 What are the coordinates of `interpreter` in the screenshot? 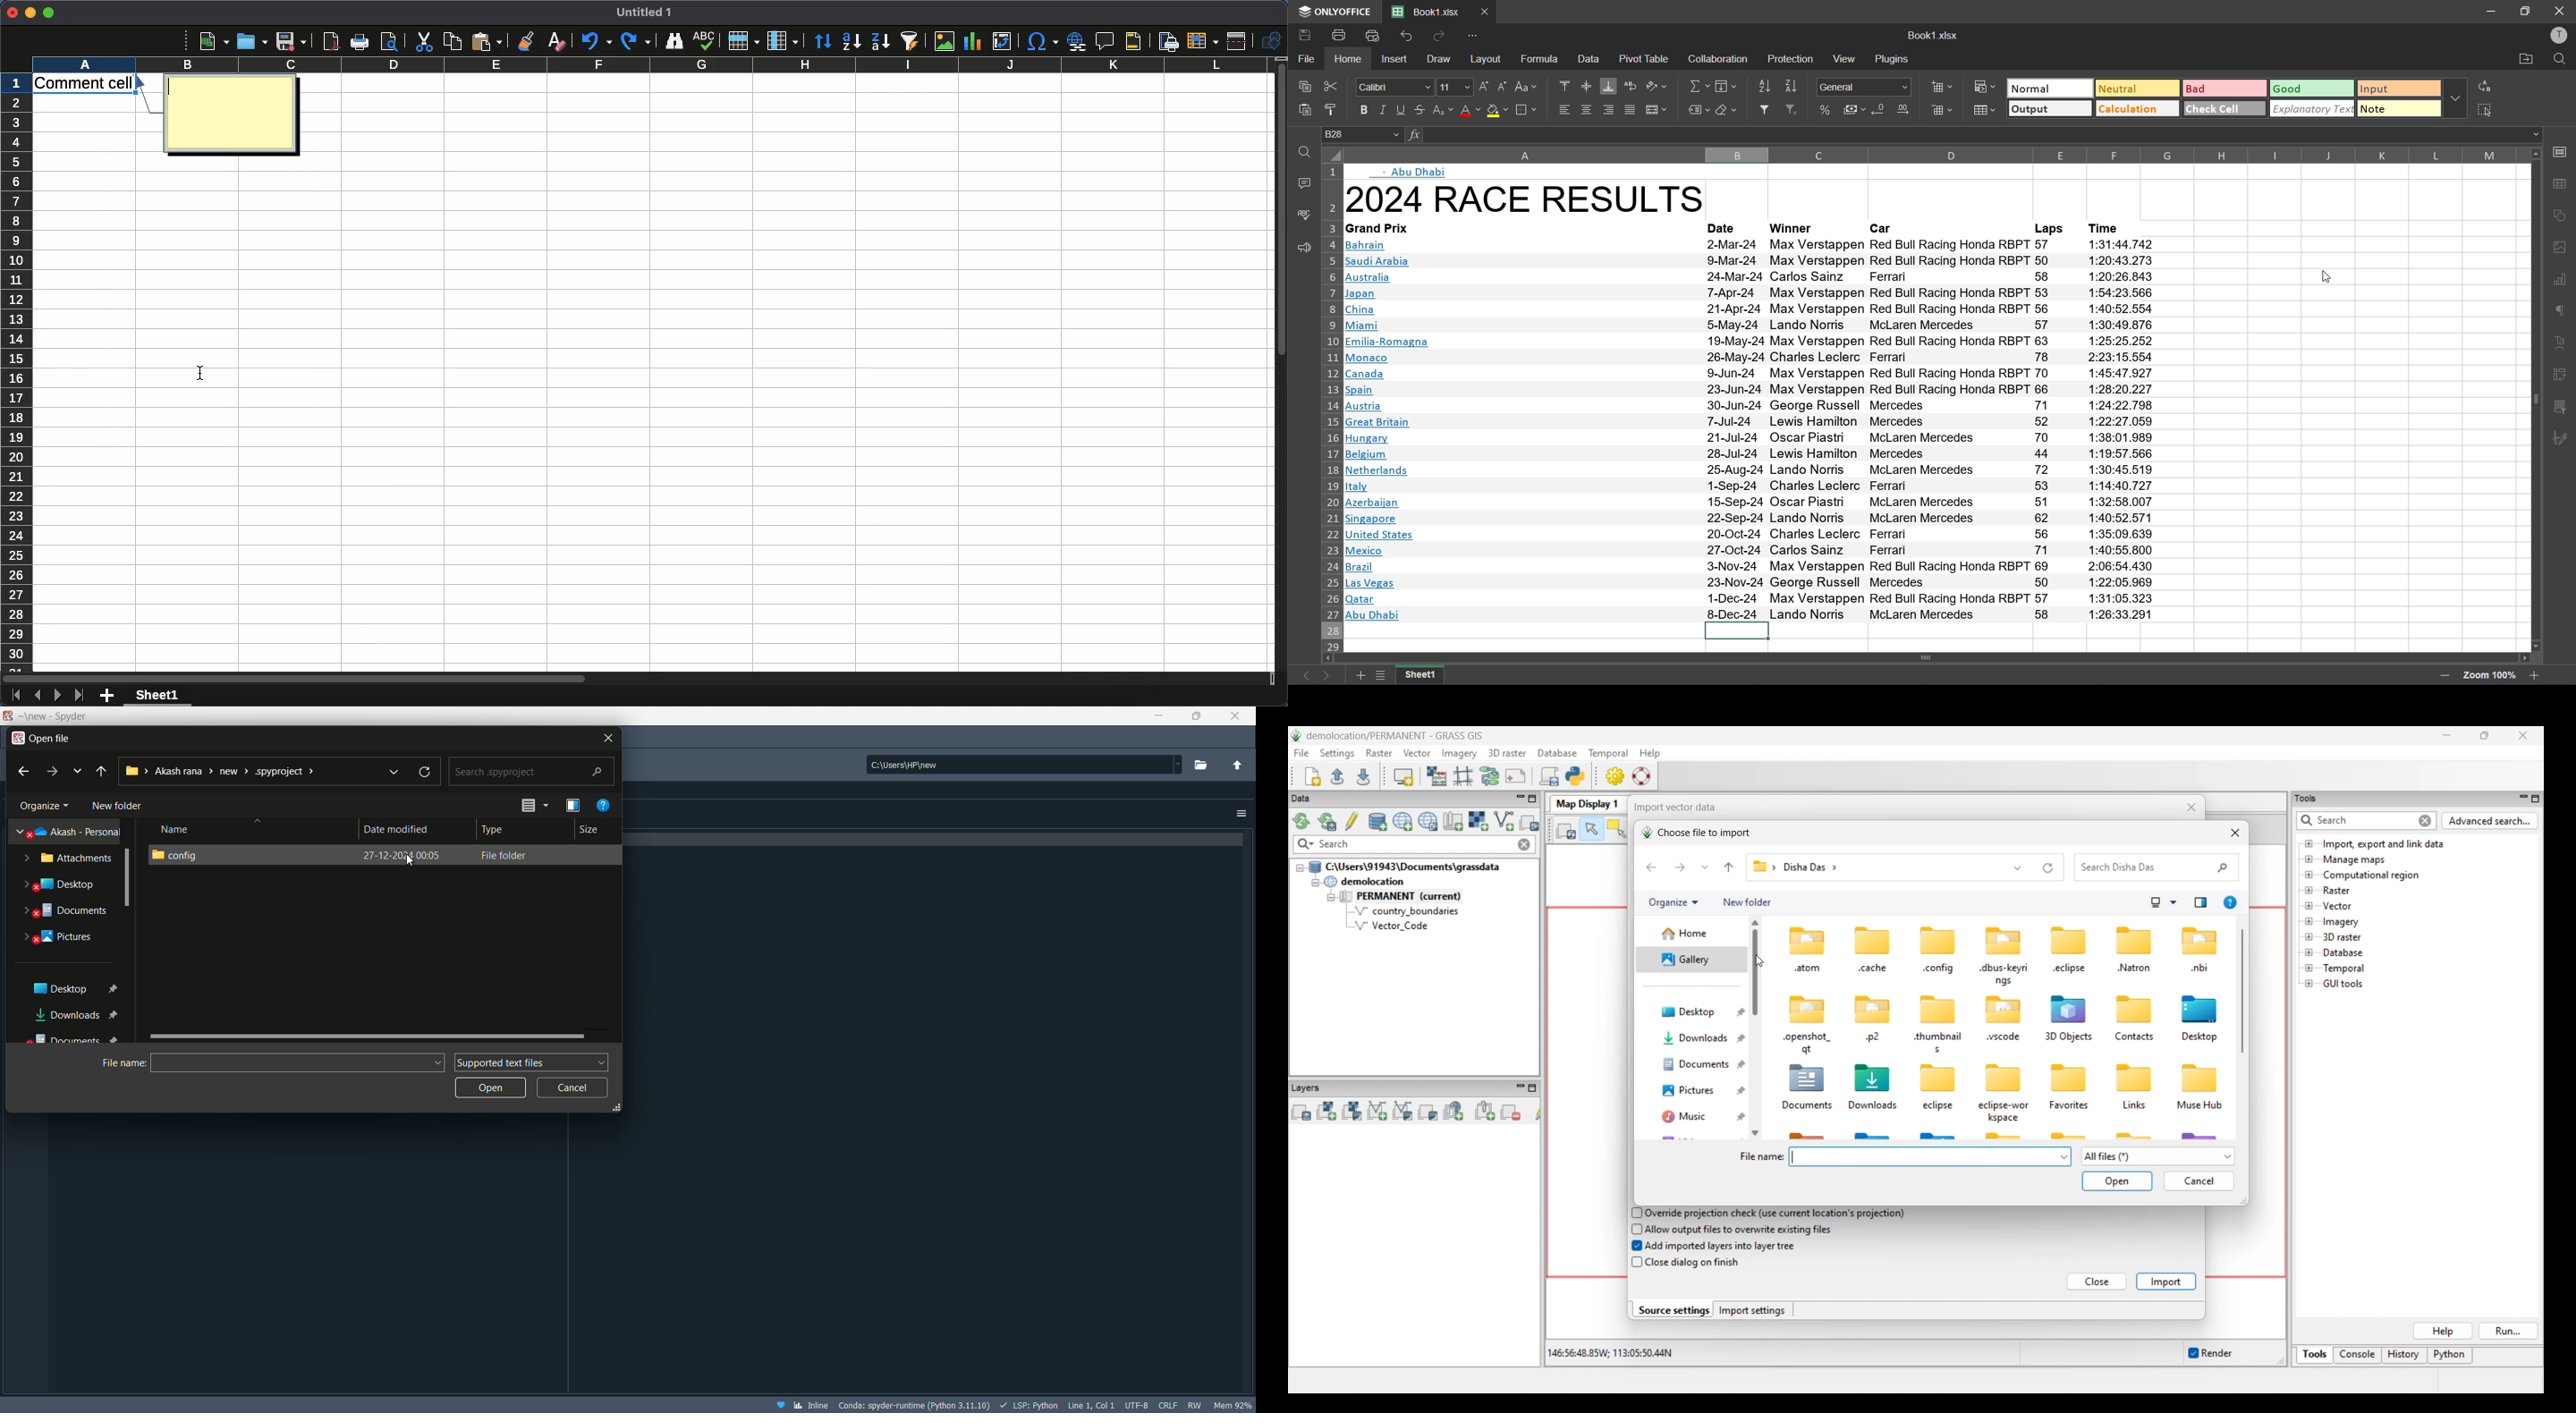 It's located at (915, 1405).